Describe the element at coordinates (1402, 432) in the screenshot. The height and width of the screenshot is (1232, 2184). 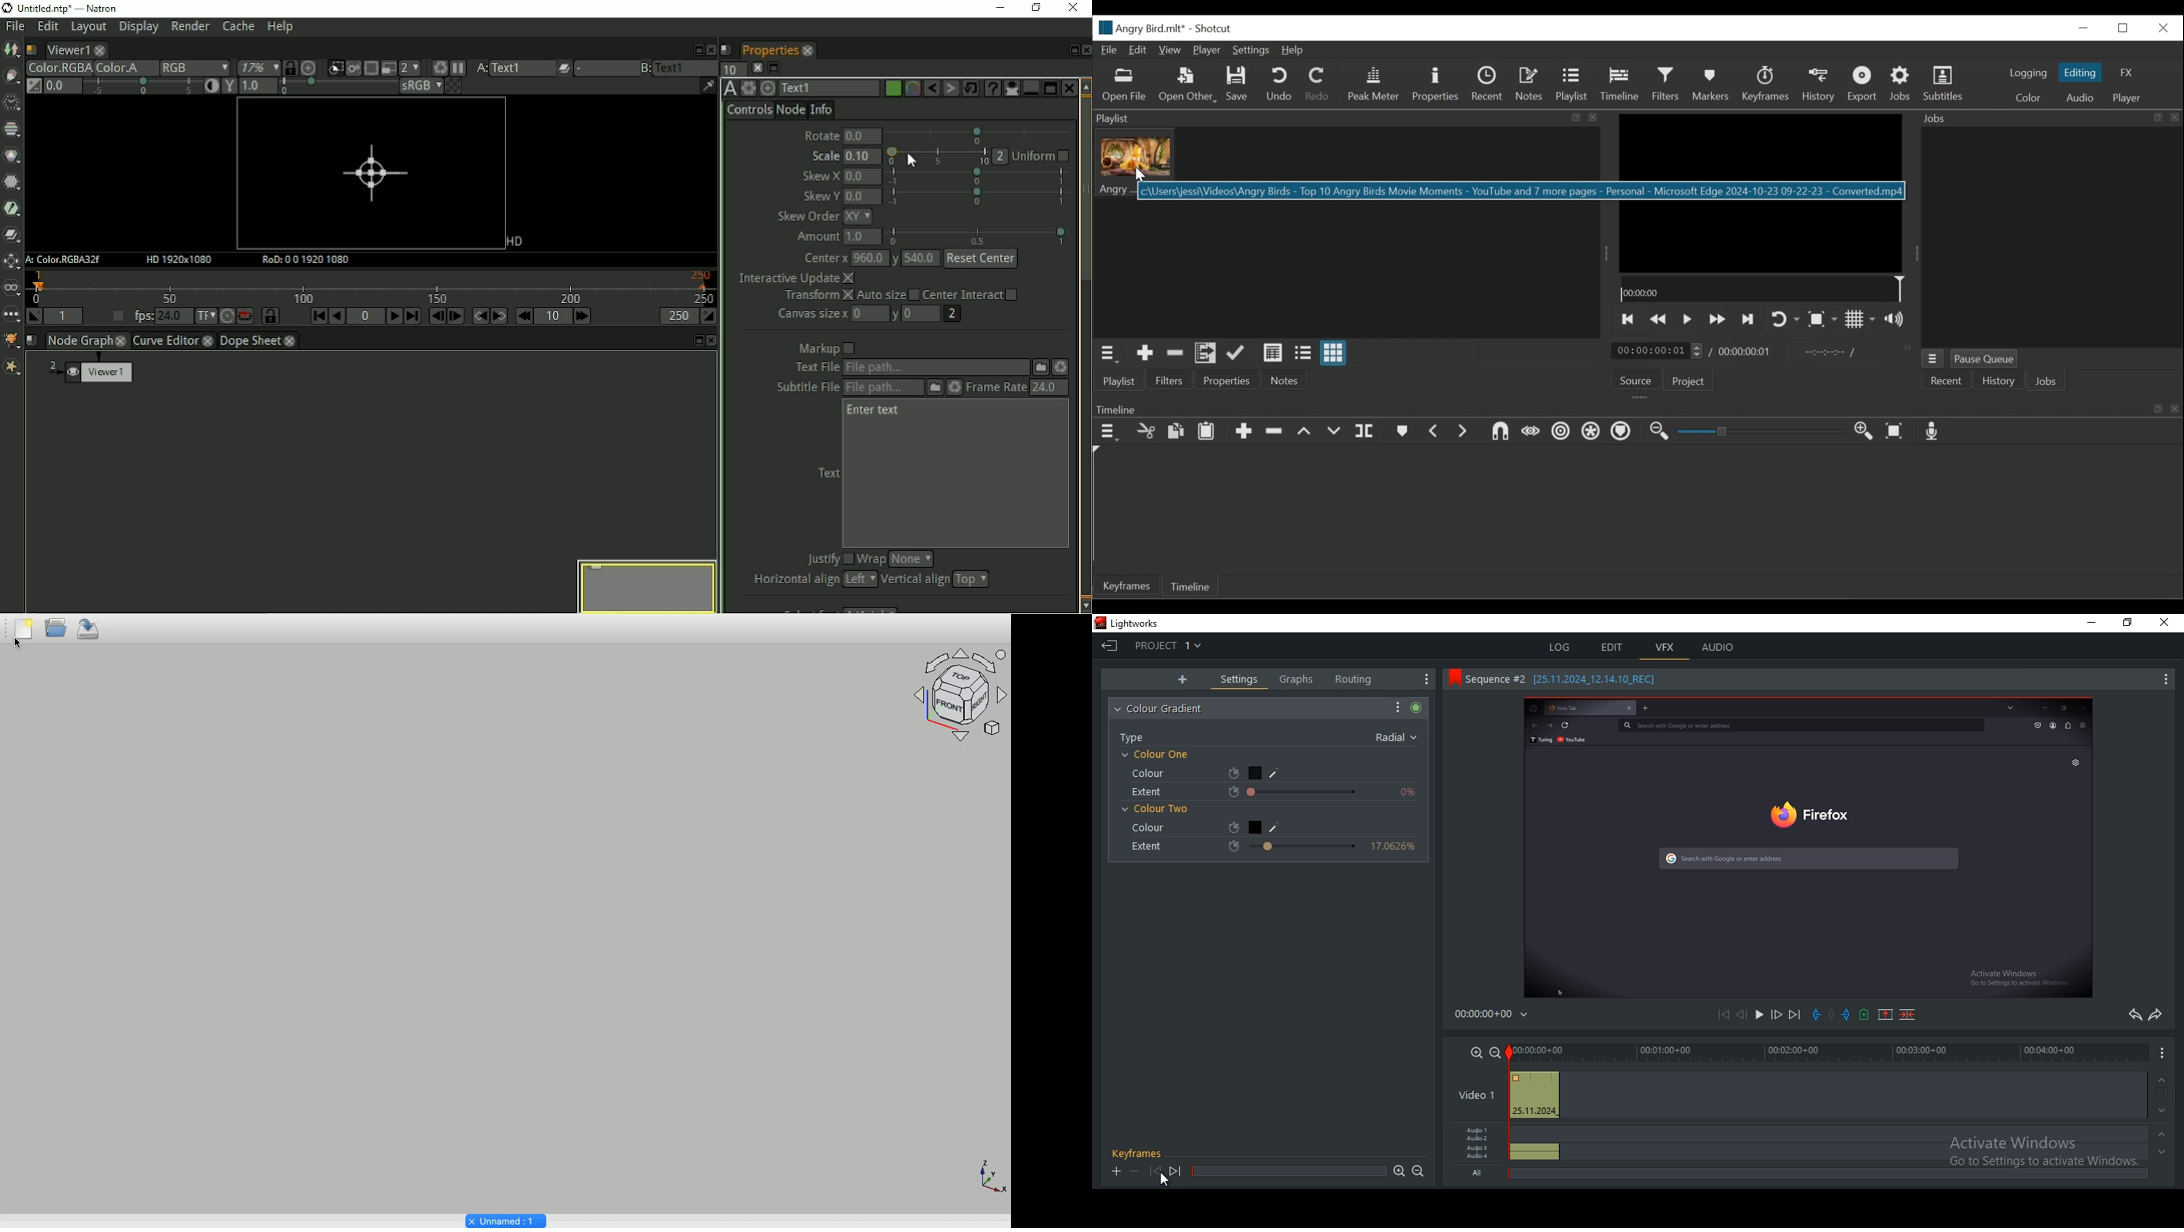
I see `Markers` at that location.